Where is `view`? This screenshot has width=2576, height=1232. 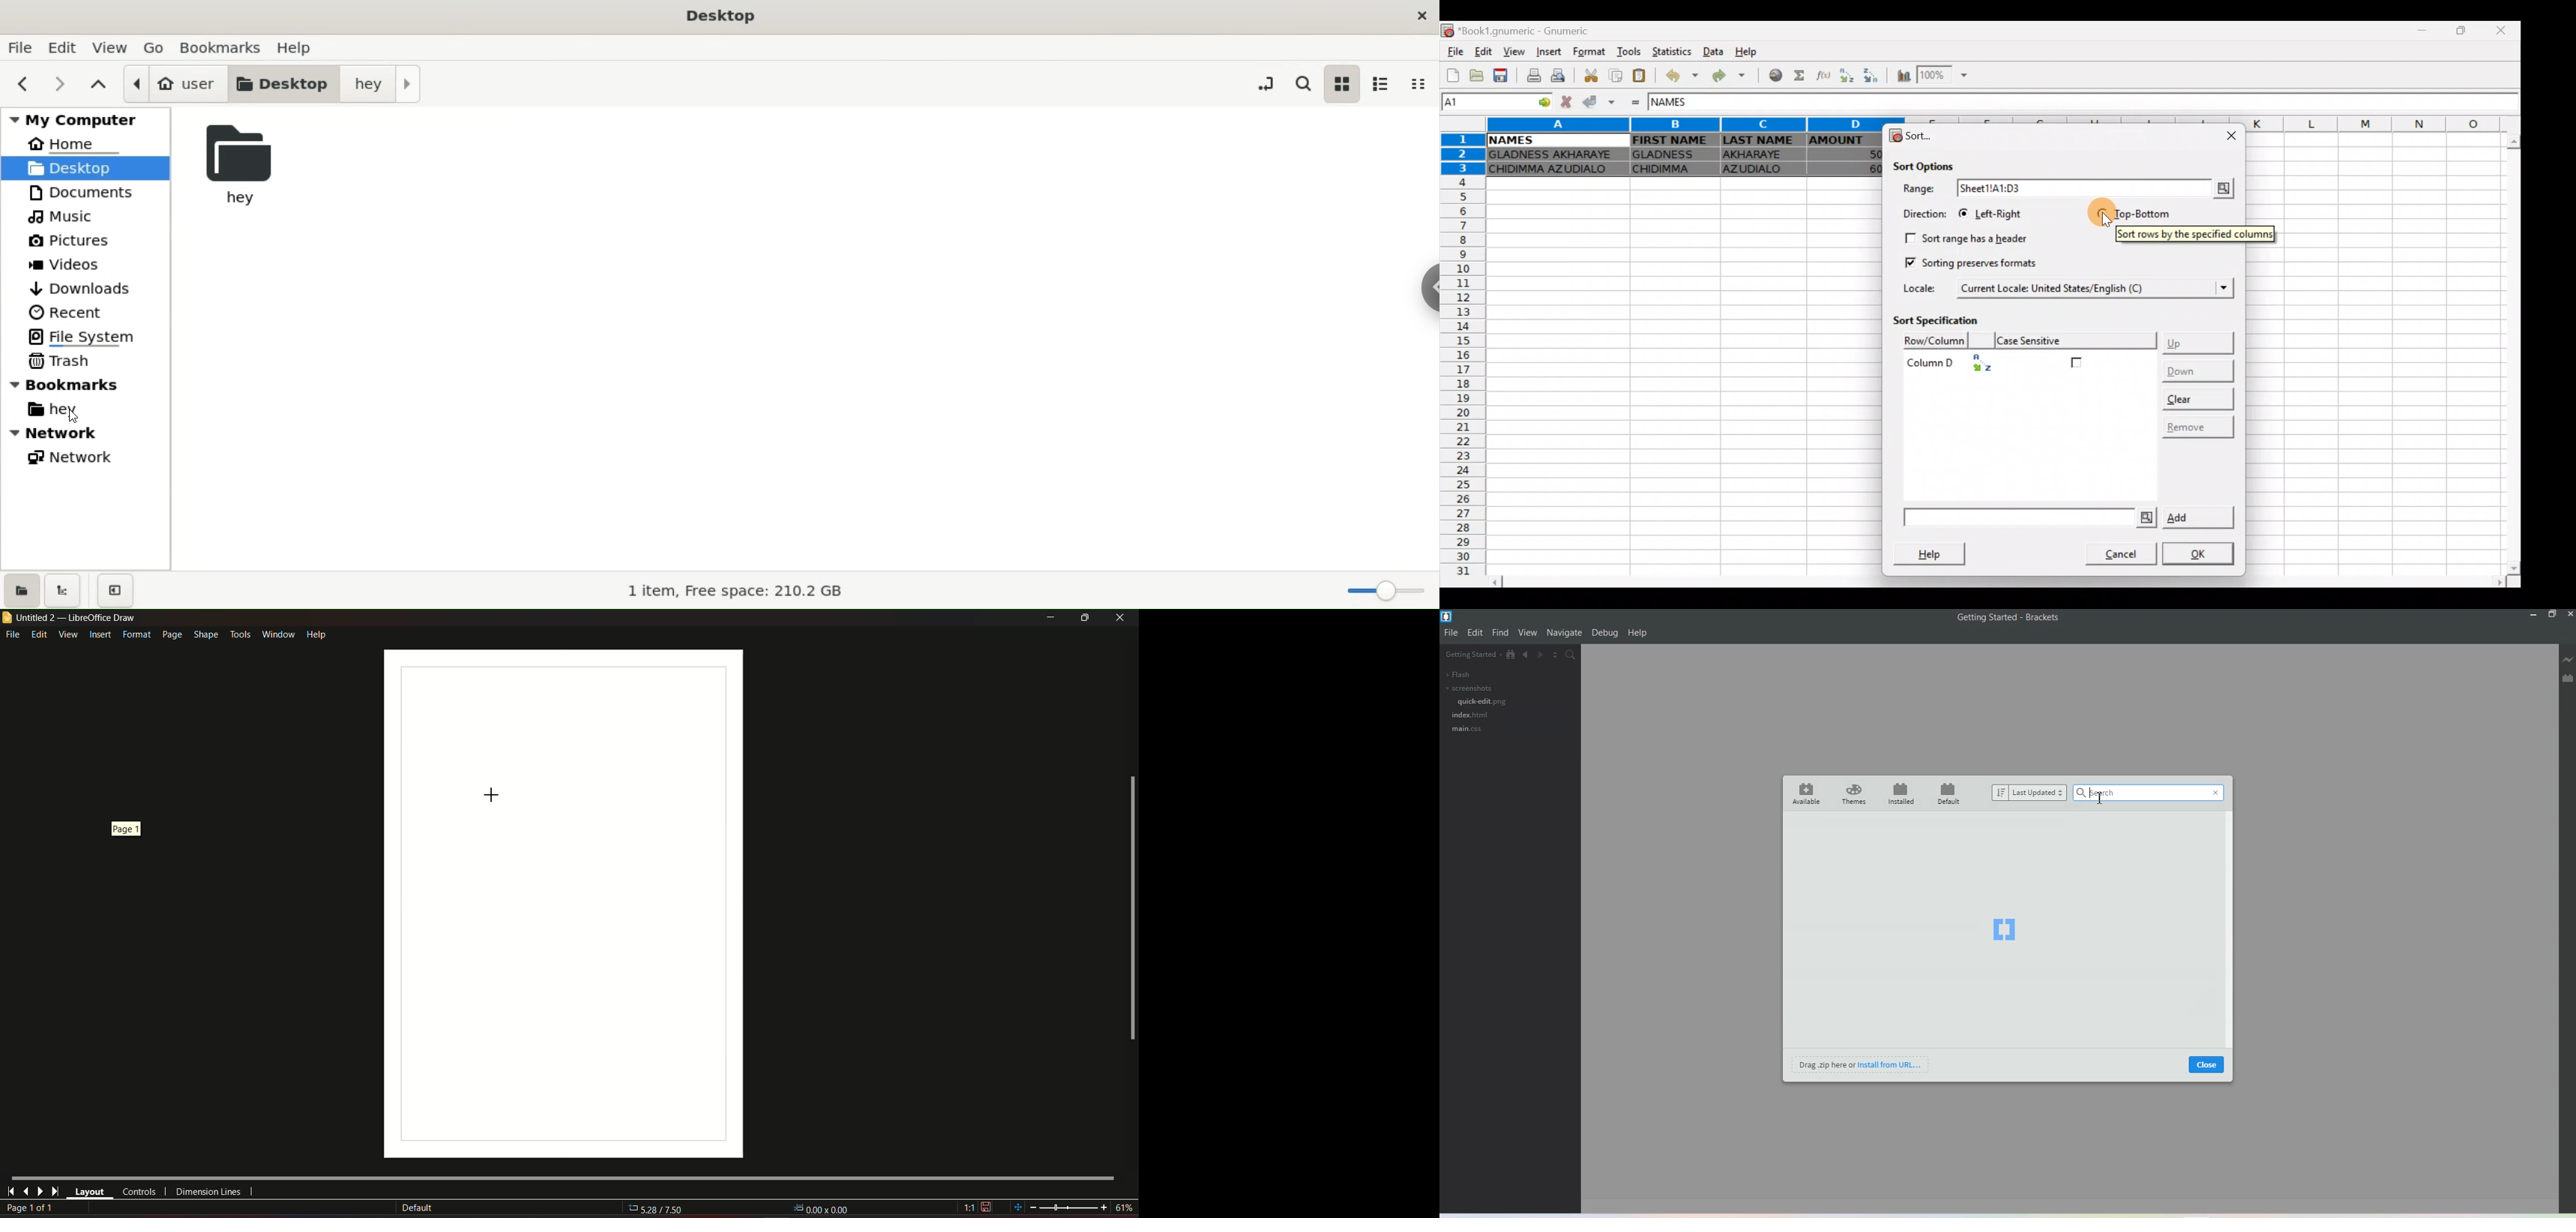
view is located at coordinates (68, 634).